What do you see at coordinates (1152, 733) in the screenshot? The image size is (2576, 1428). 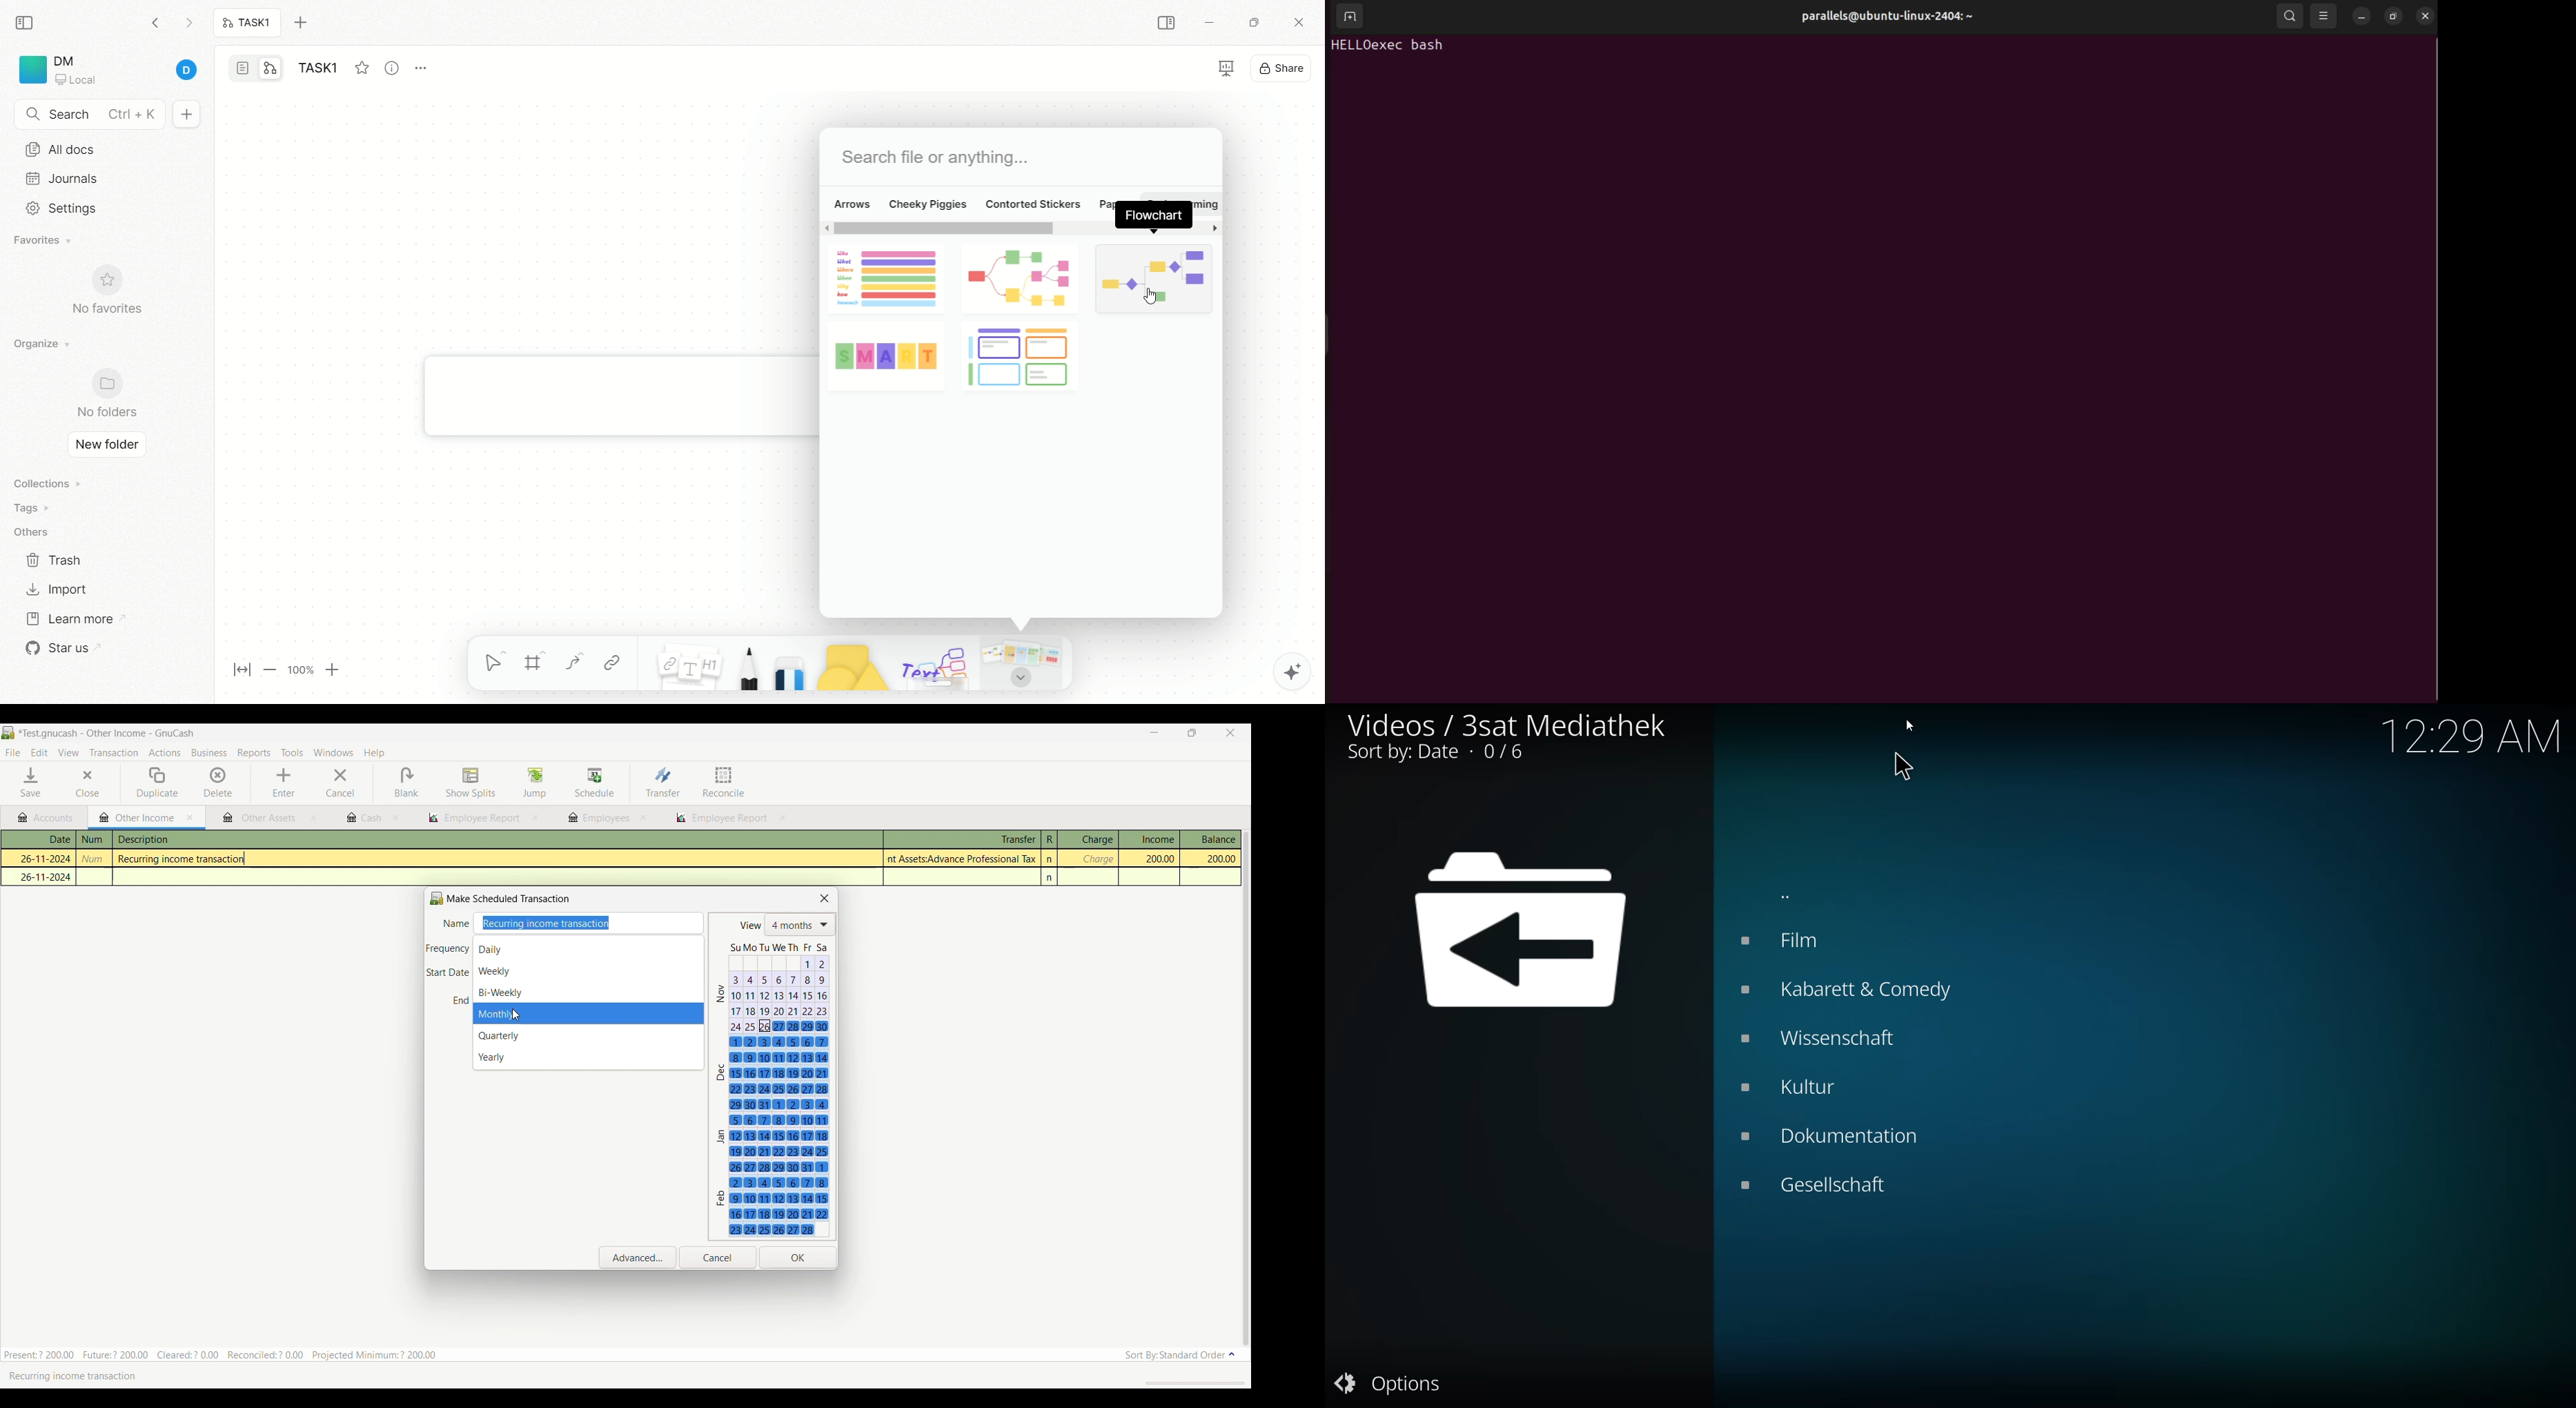 I see `Minimize` at bounding box center [1152, 733].